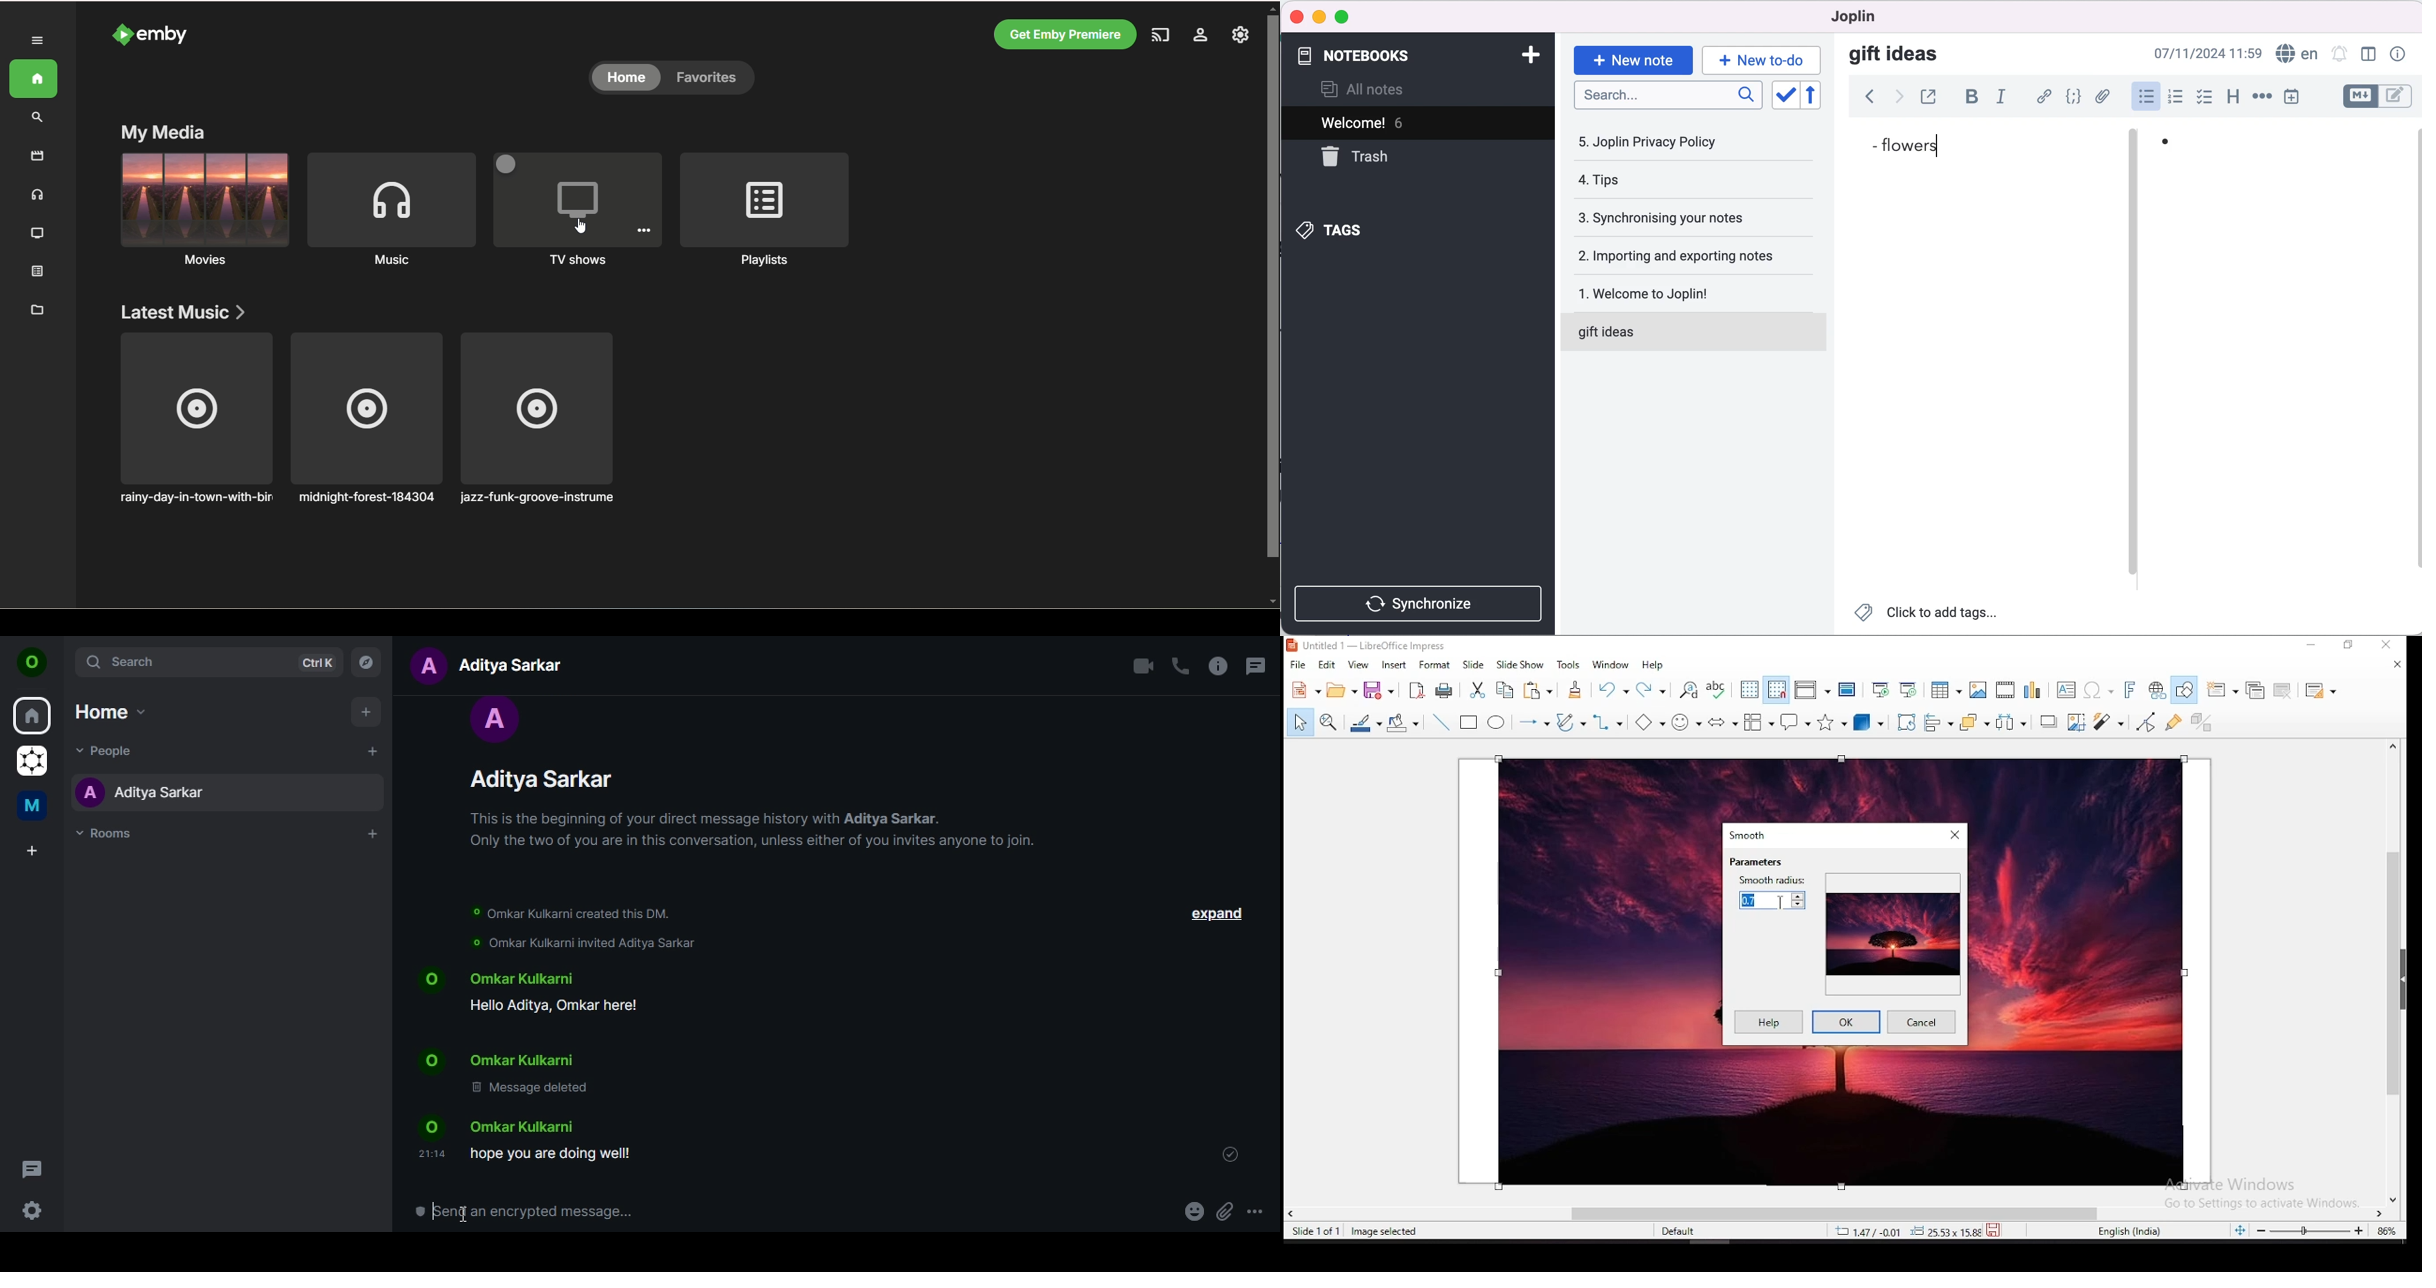  What do you see at coordinates (556, 1032) in the screenshot?
I see `text` at bounding box center [556, 1032].